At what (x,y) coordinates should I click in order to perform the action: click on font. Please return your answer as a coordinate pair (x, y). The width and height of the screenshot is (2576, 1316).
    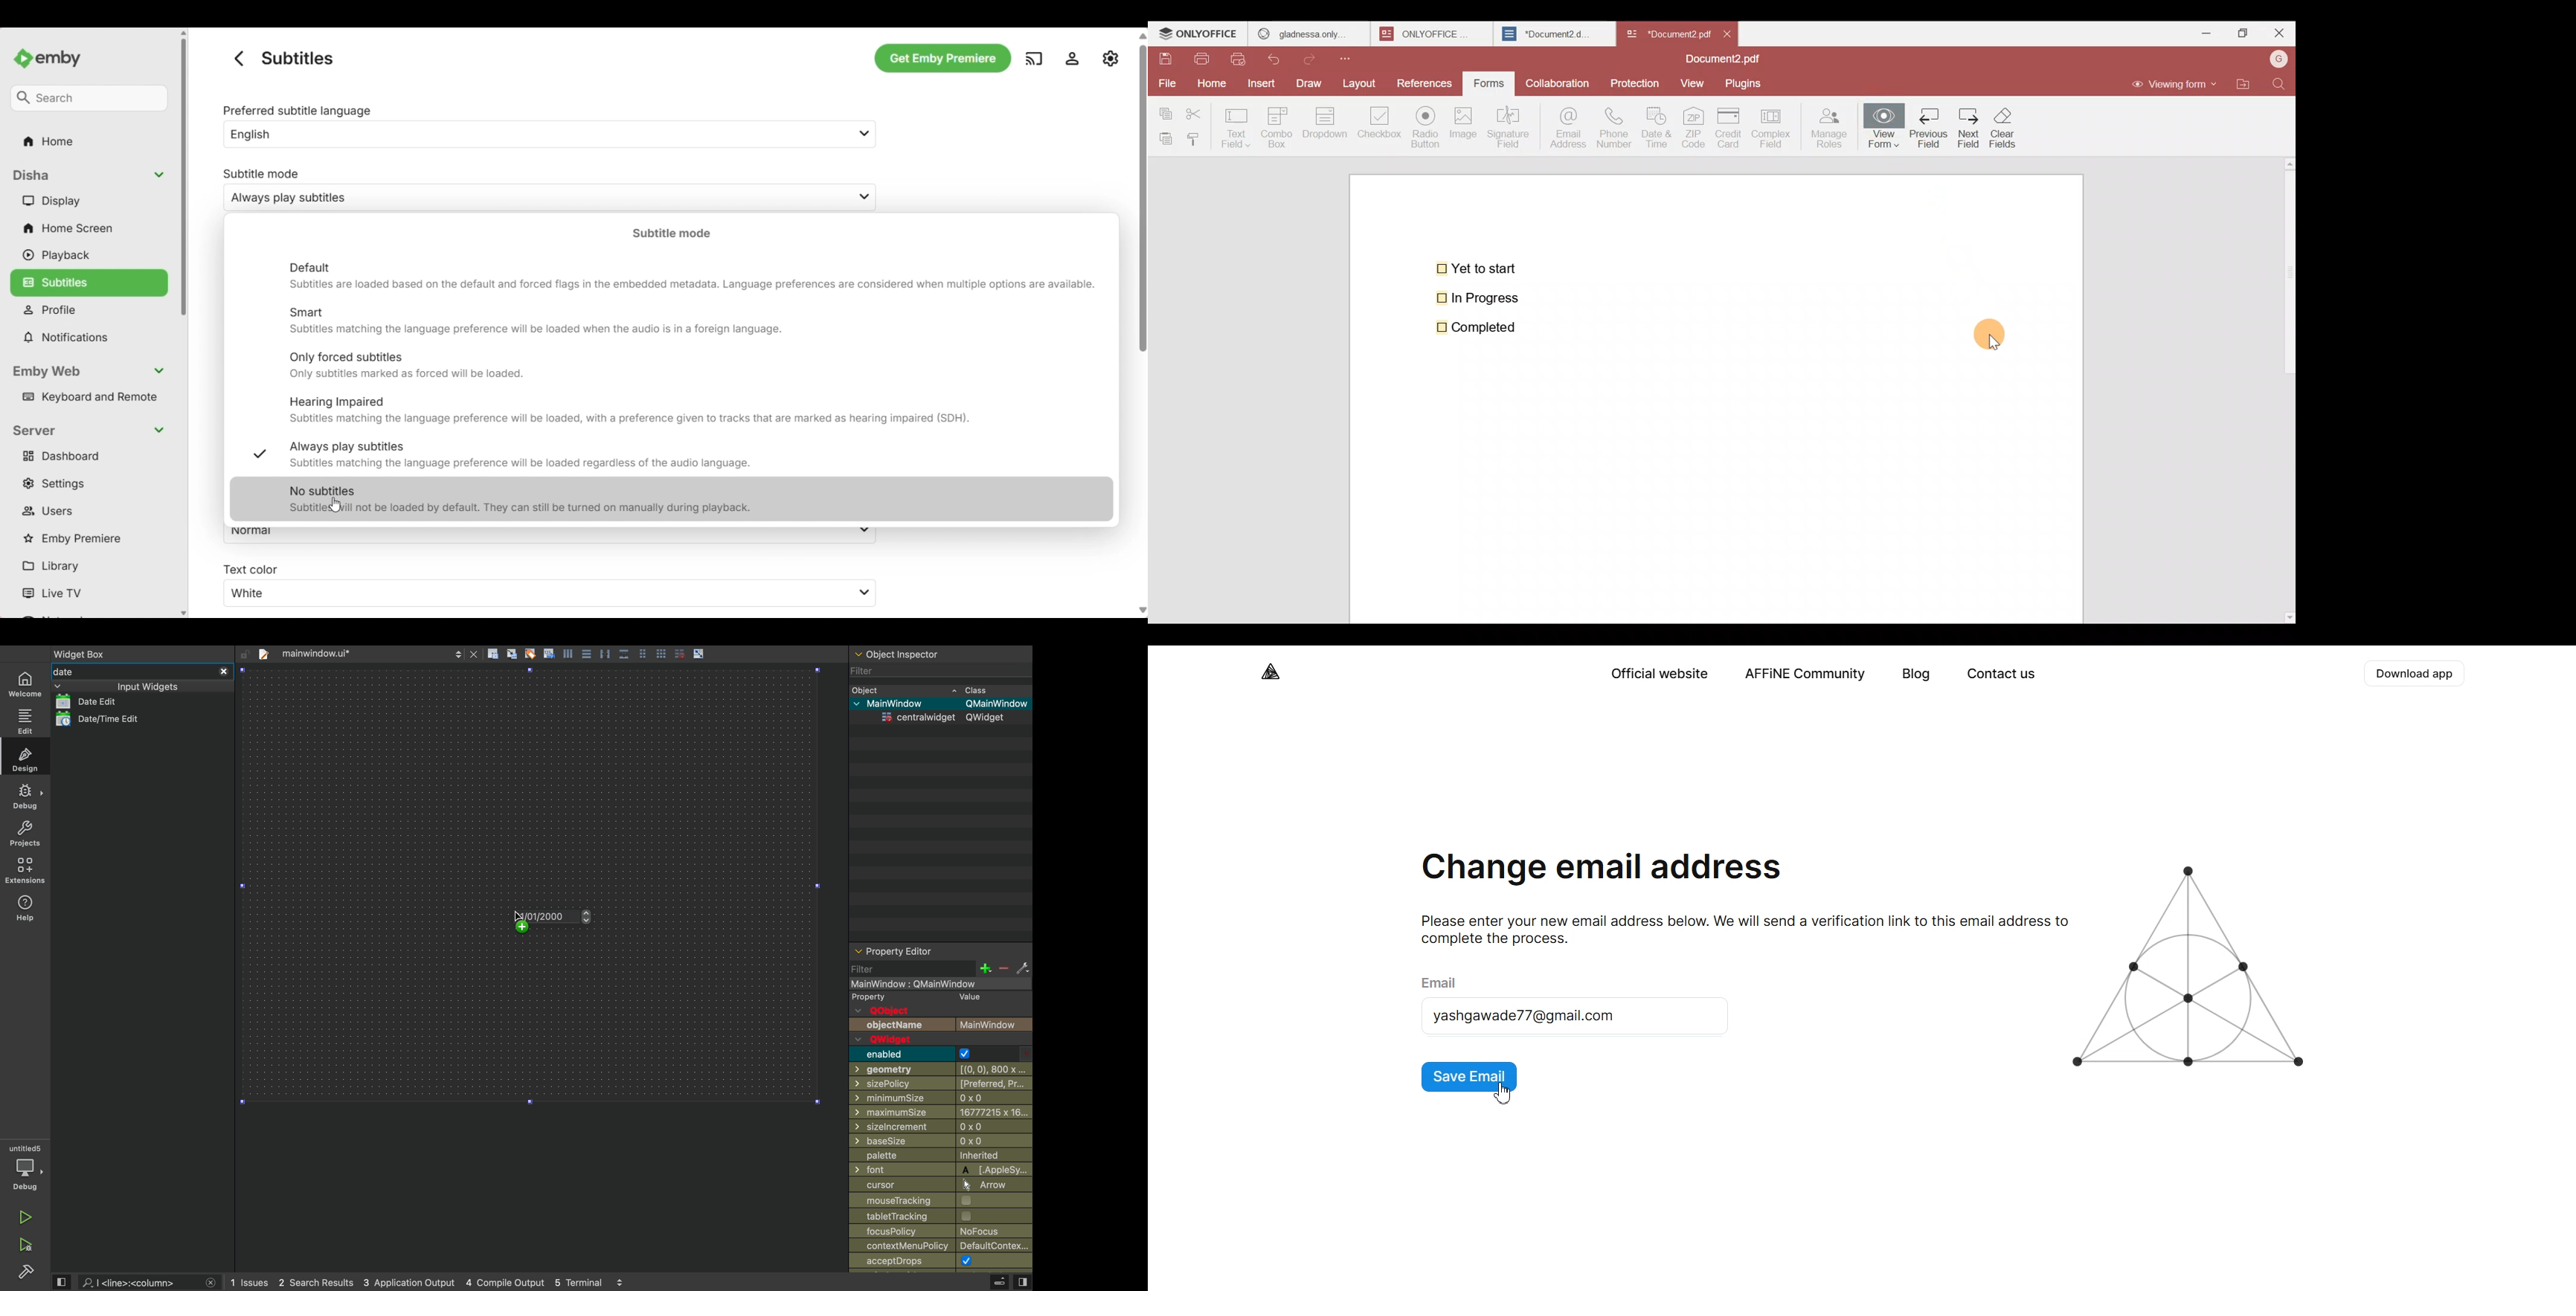
    Looking at the image, I should click on (943, 1170).